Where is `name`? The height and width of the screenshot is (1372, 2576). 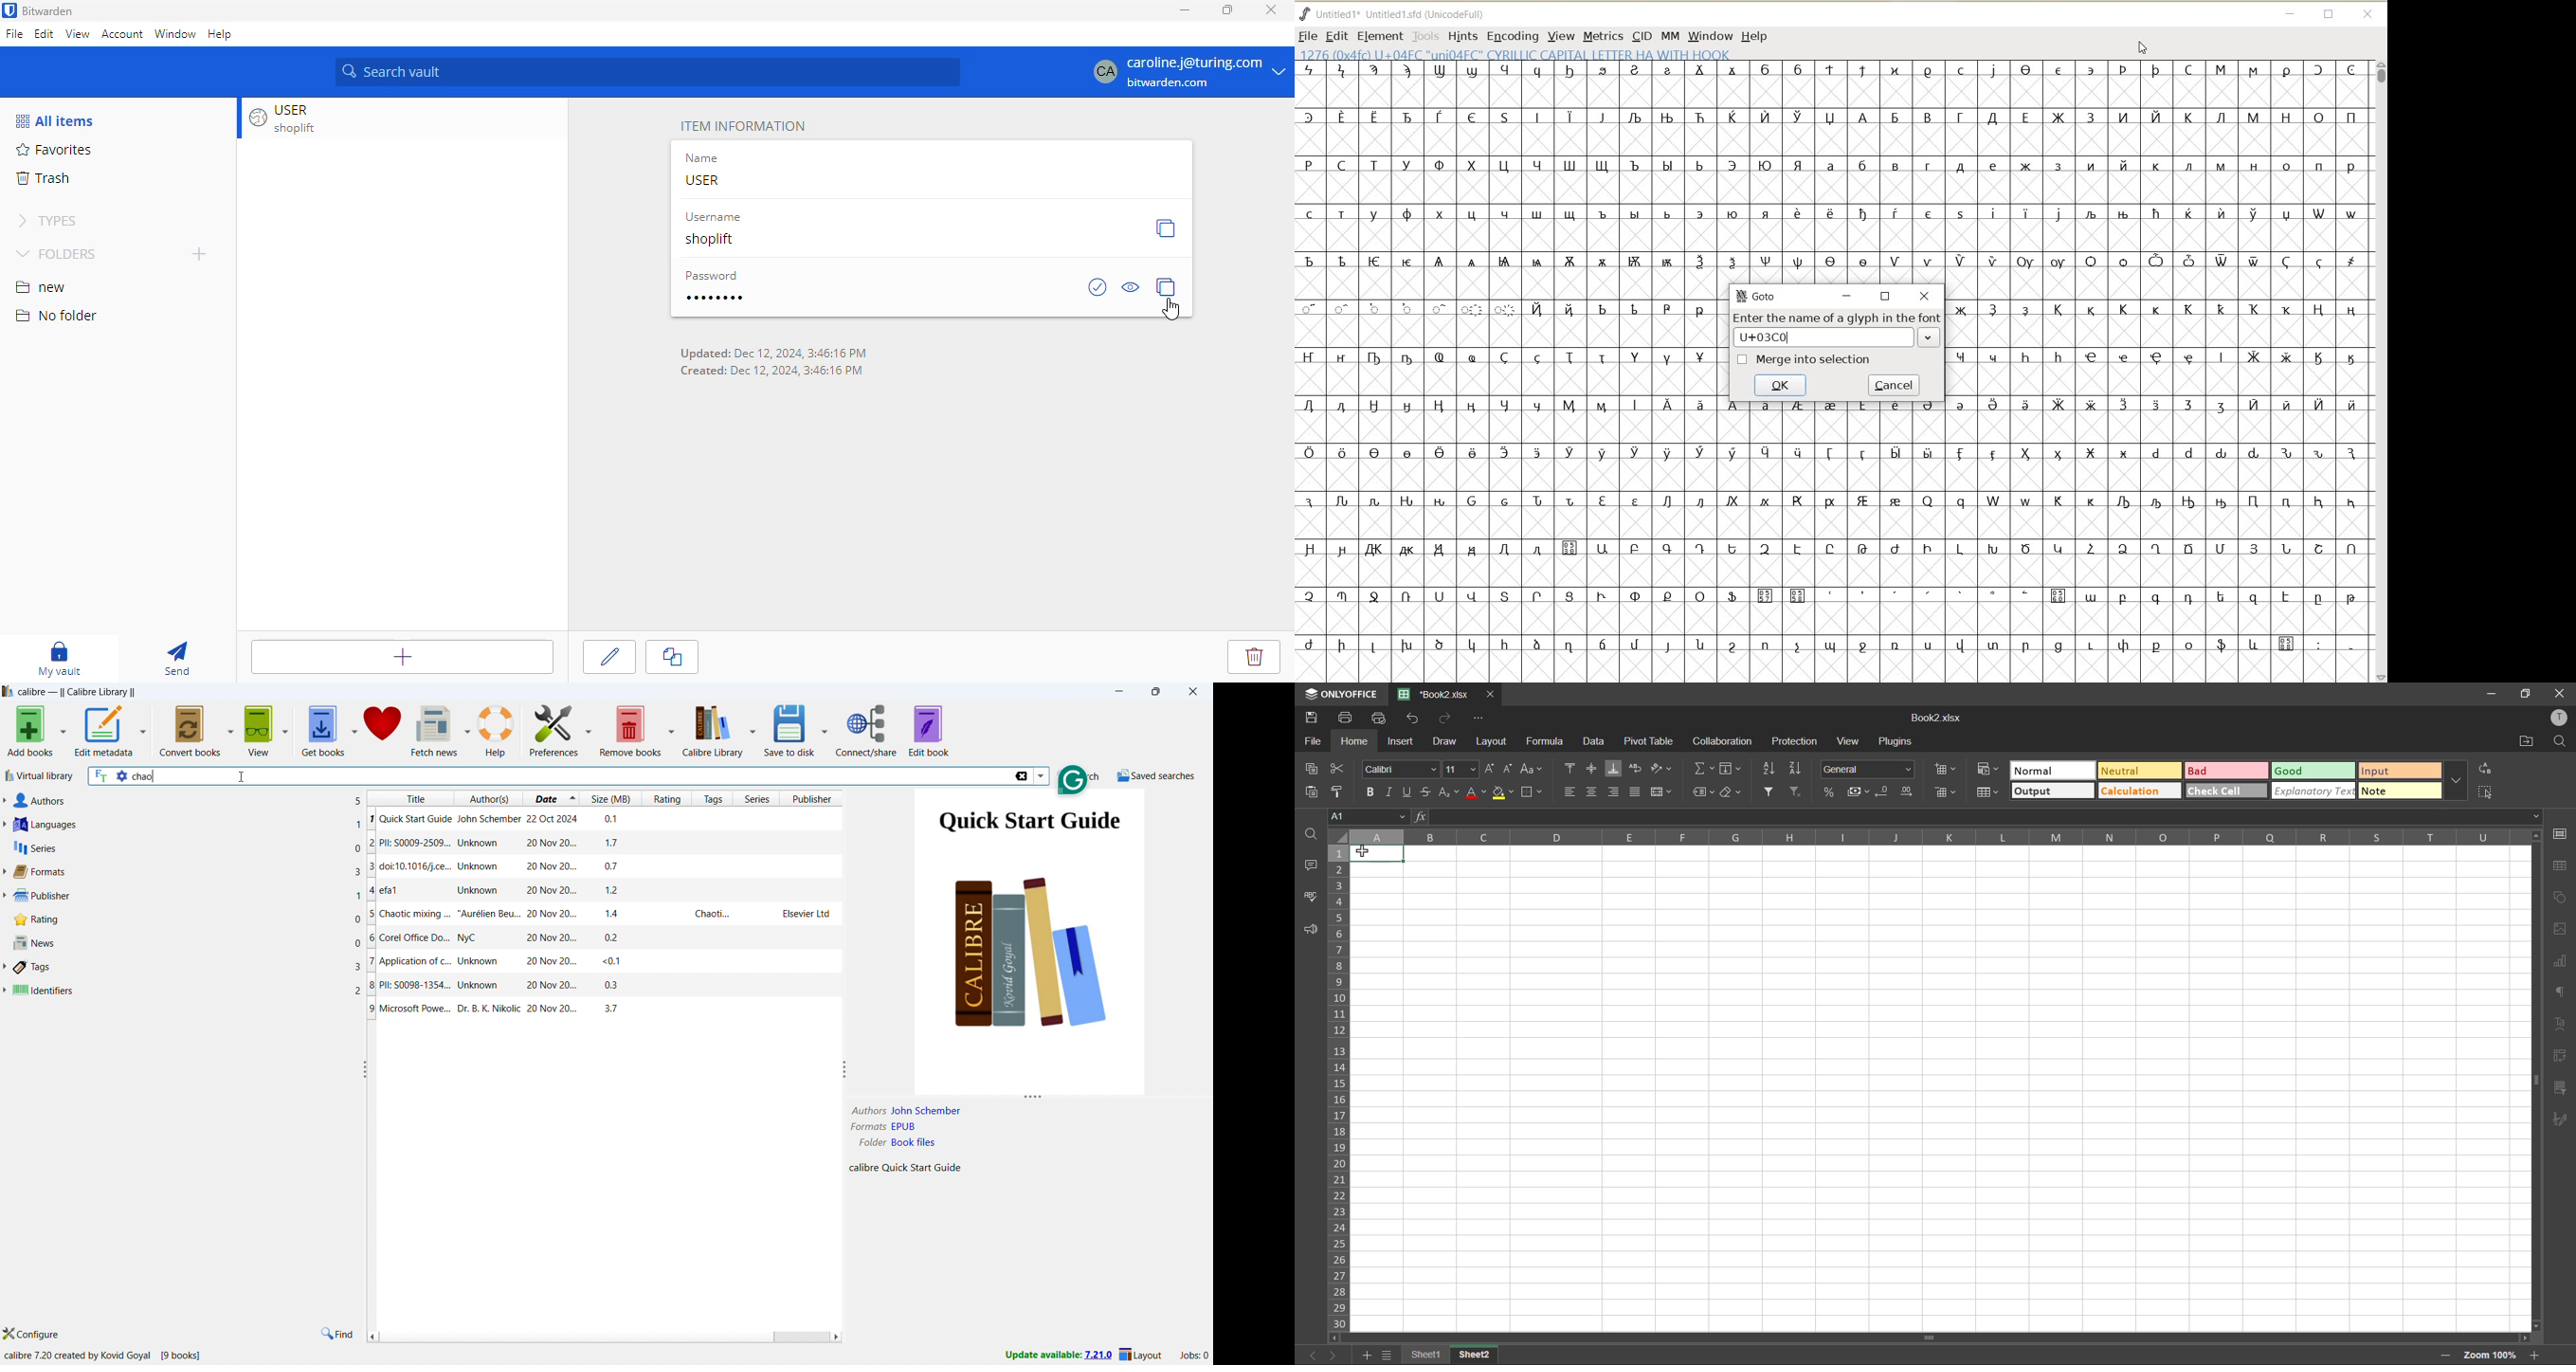
name is located at coordinates (704, 158).